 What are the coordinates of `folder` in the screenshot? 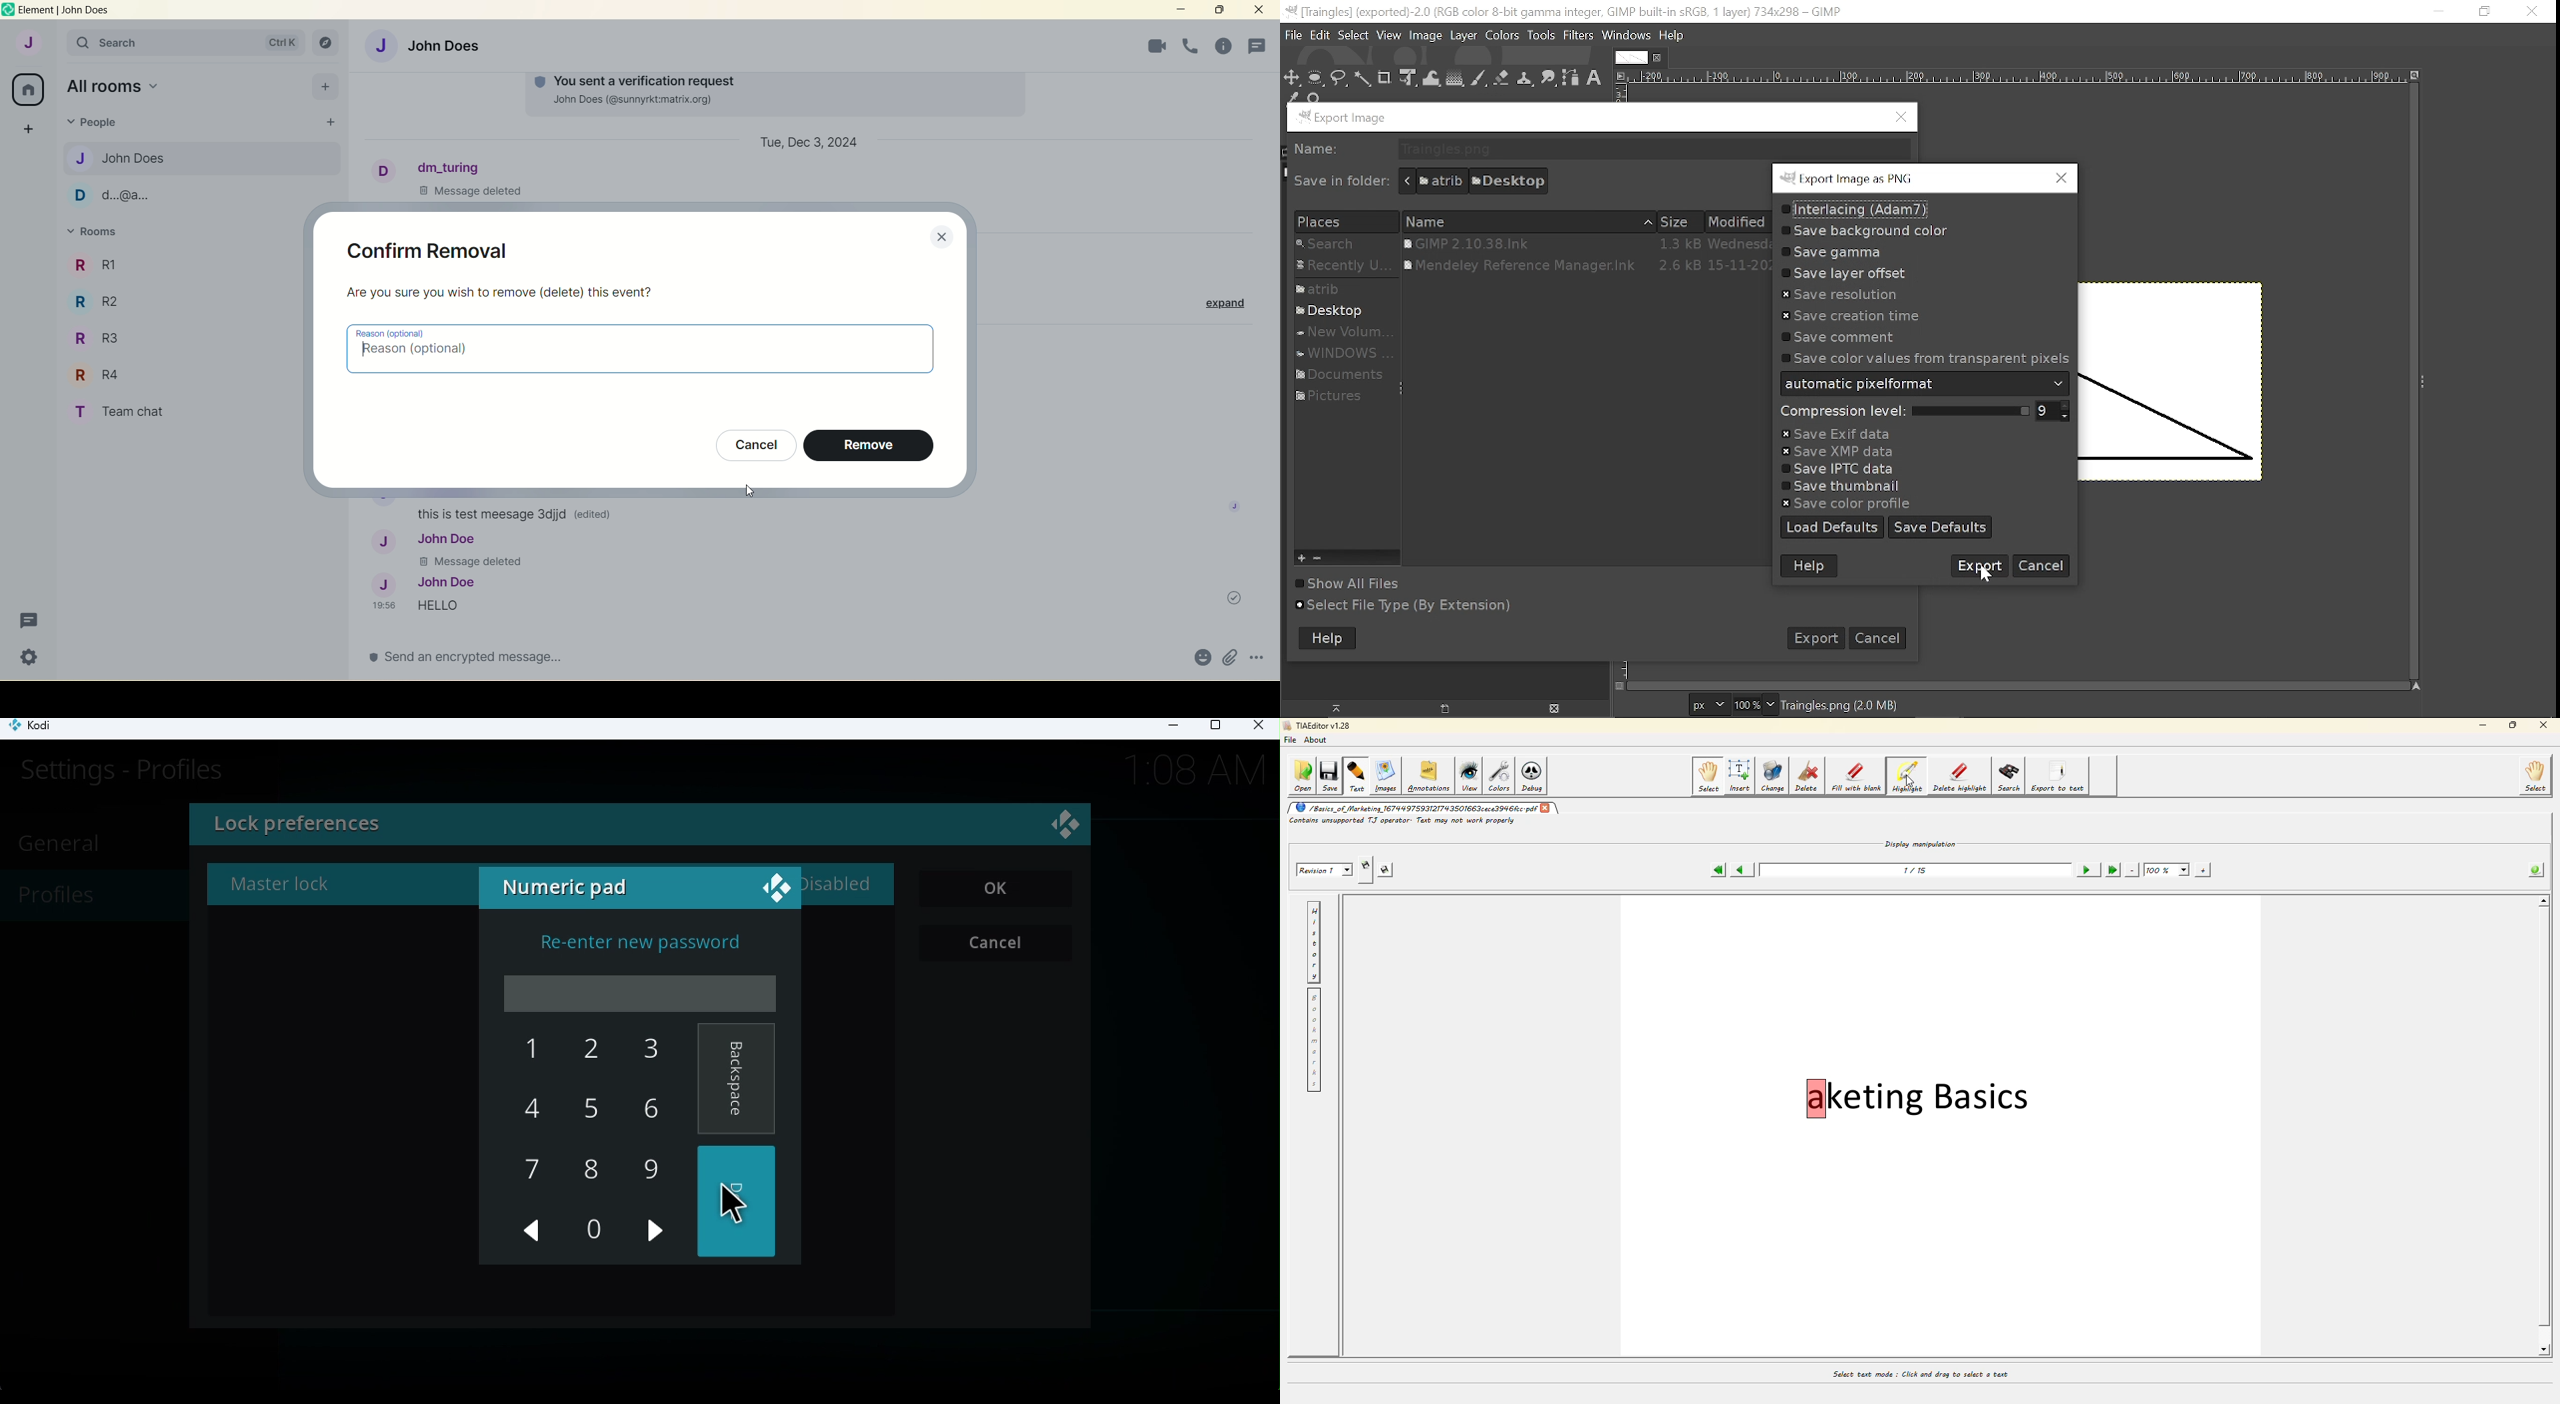 It's located at (1338, 312).